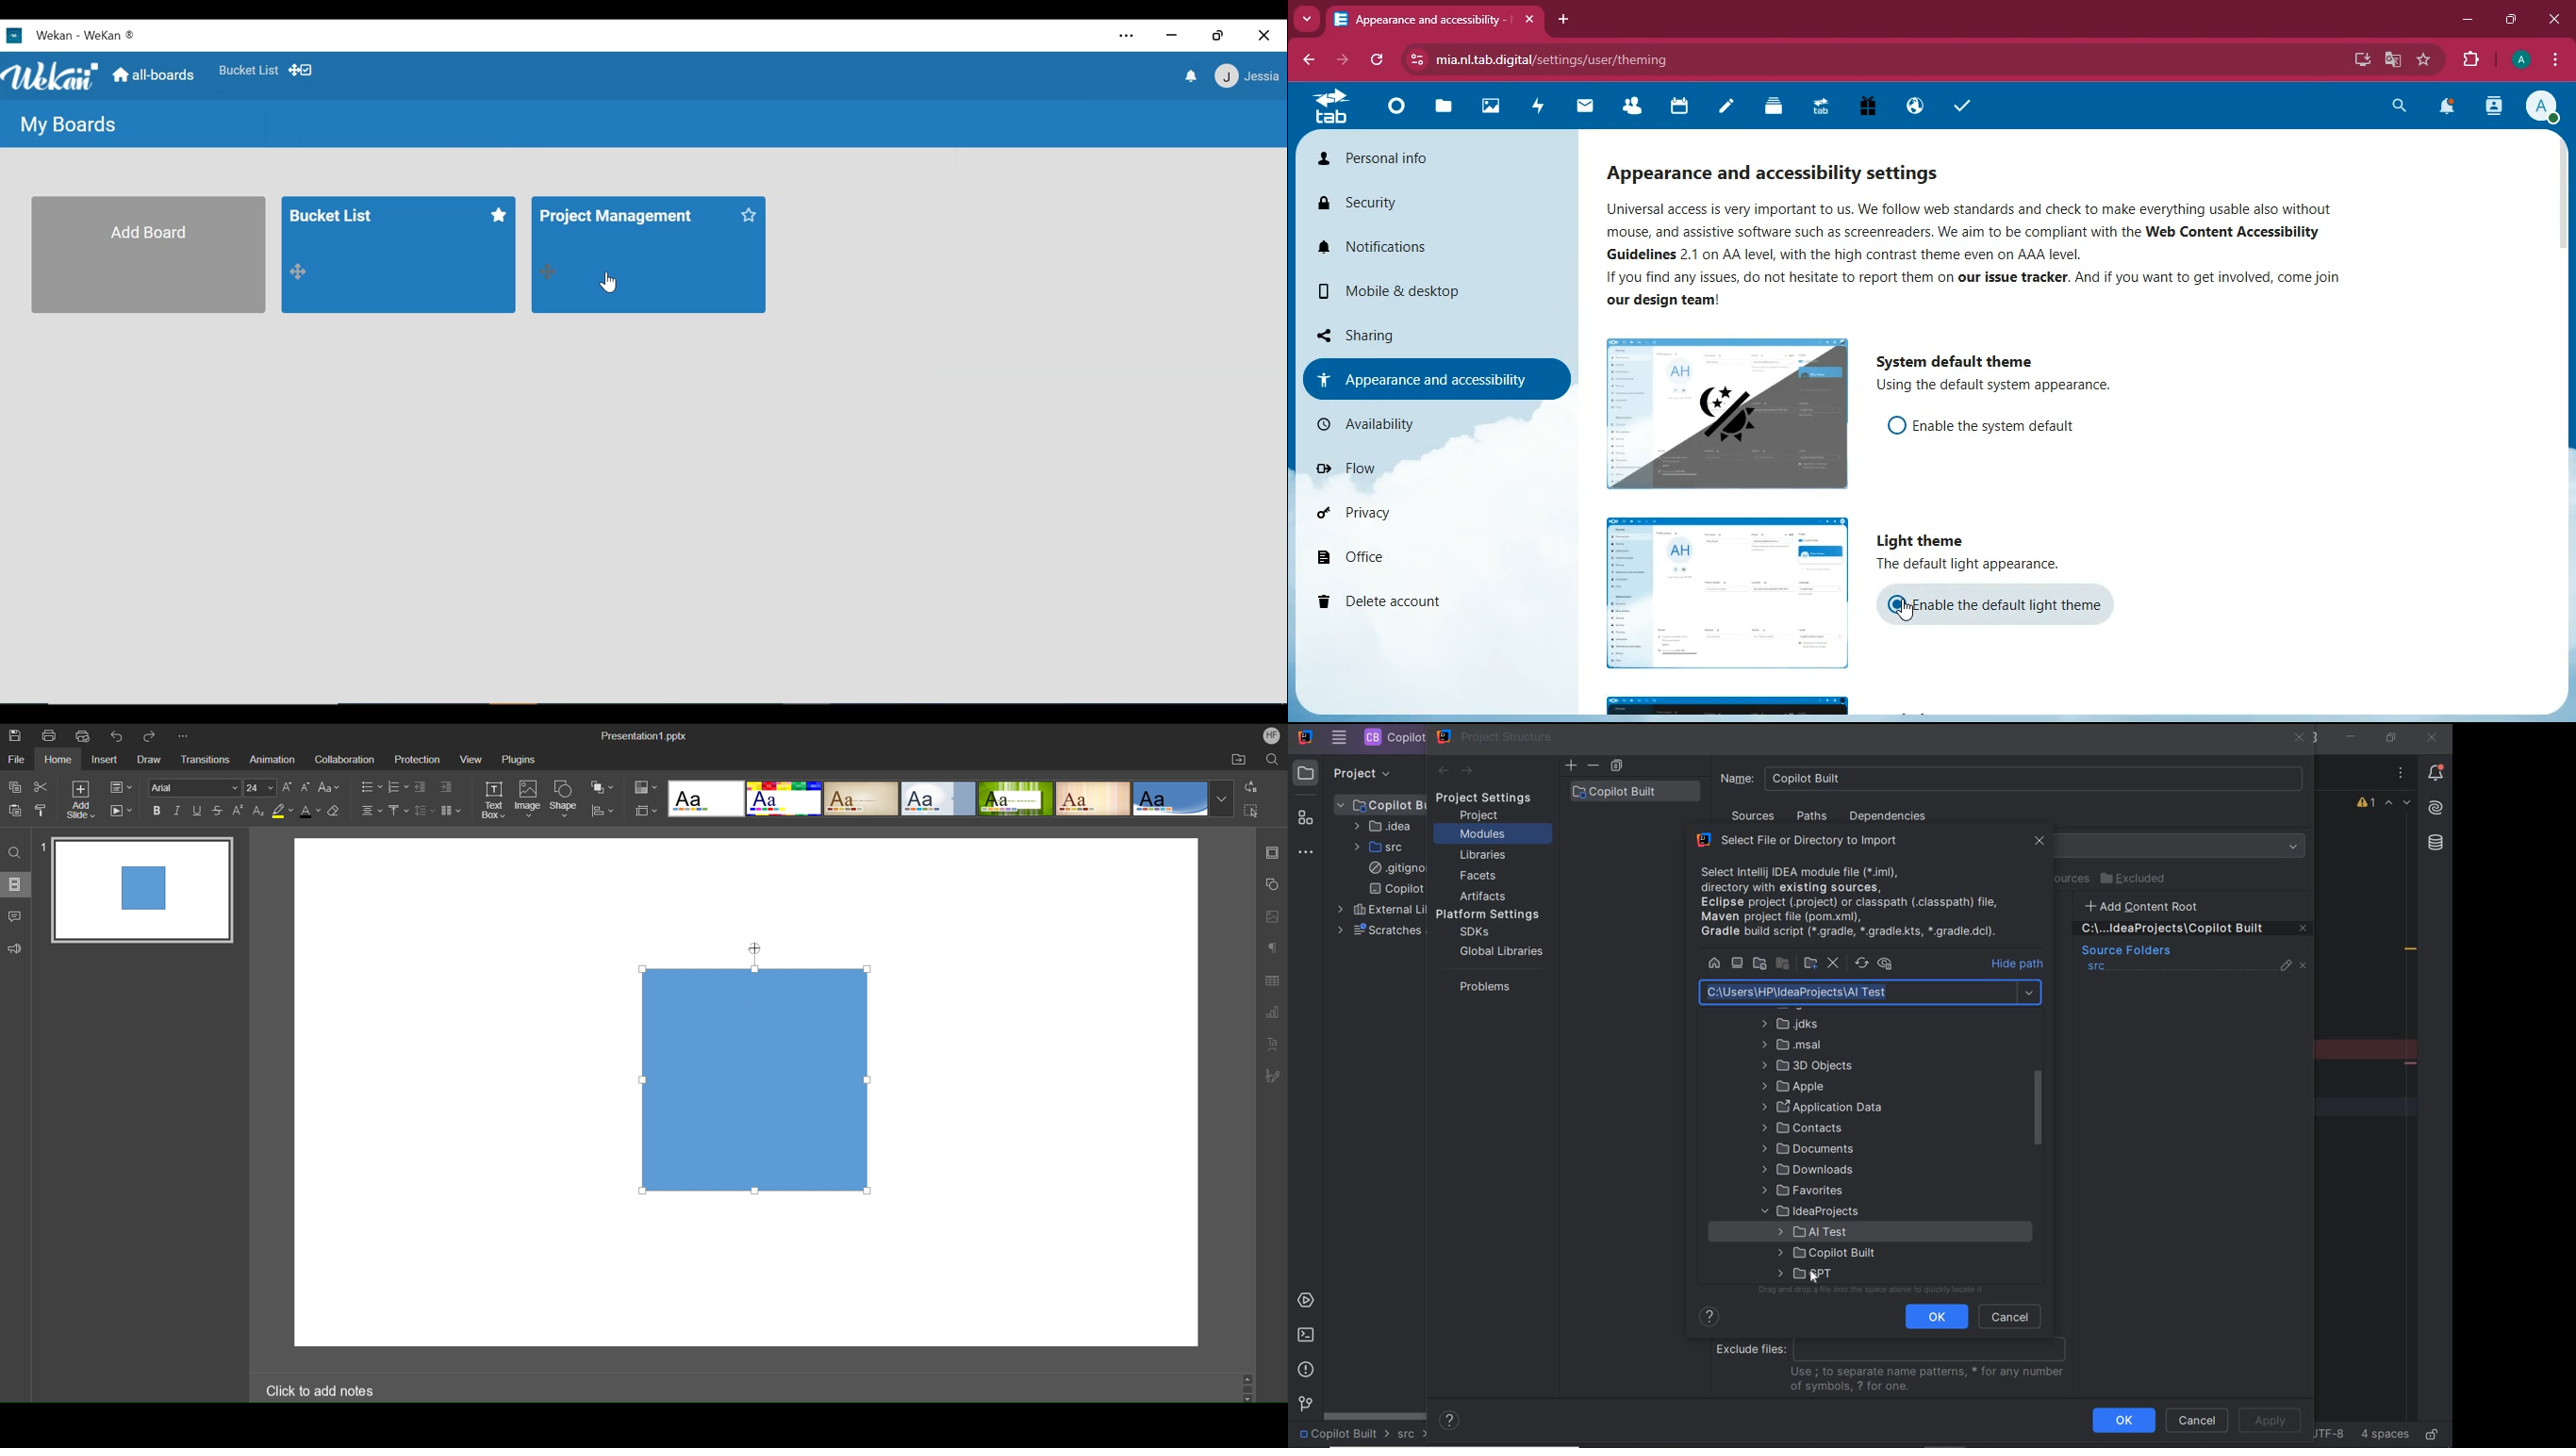  Describe the element at coordinates (368, 788) in the screenshot. I see `Bullet List` at that location.